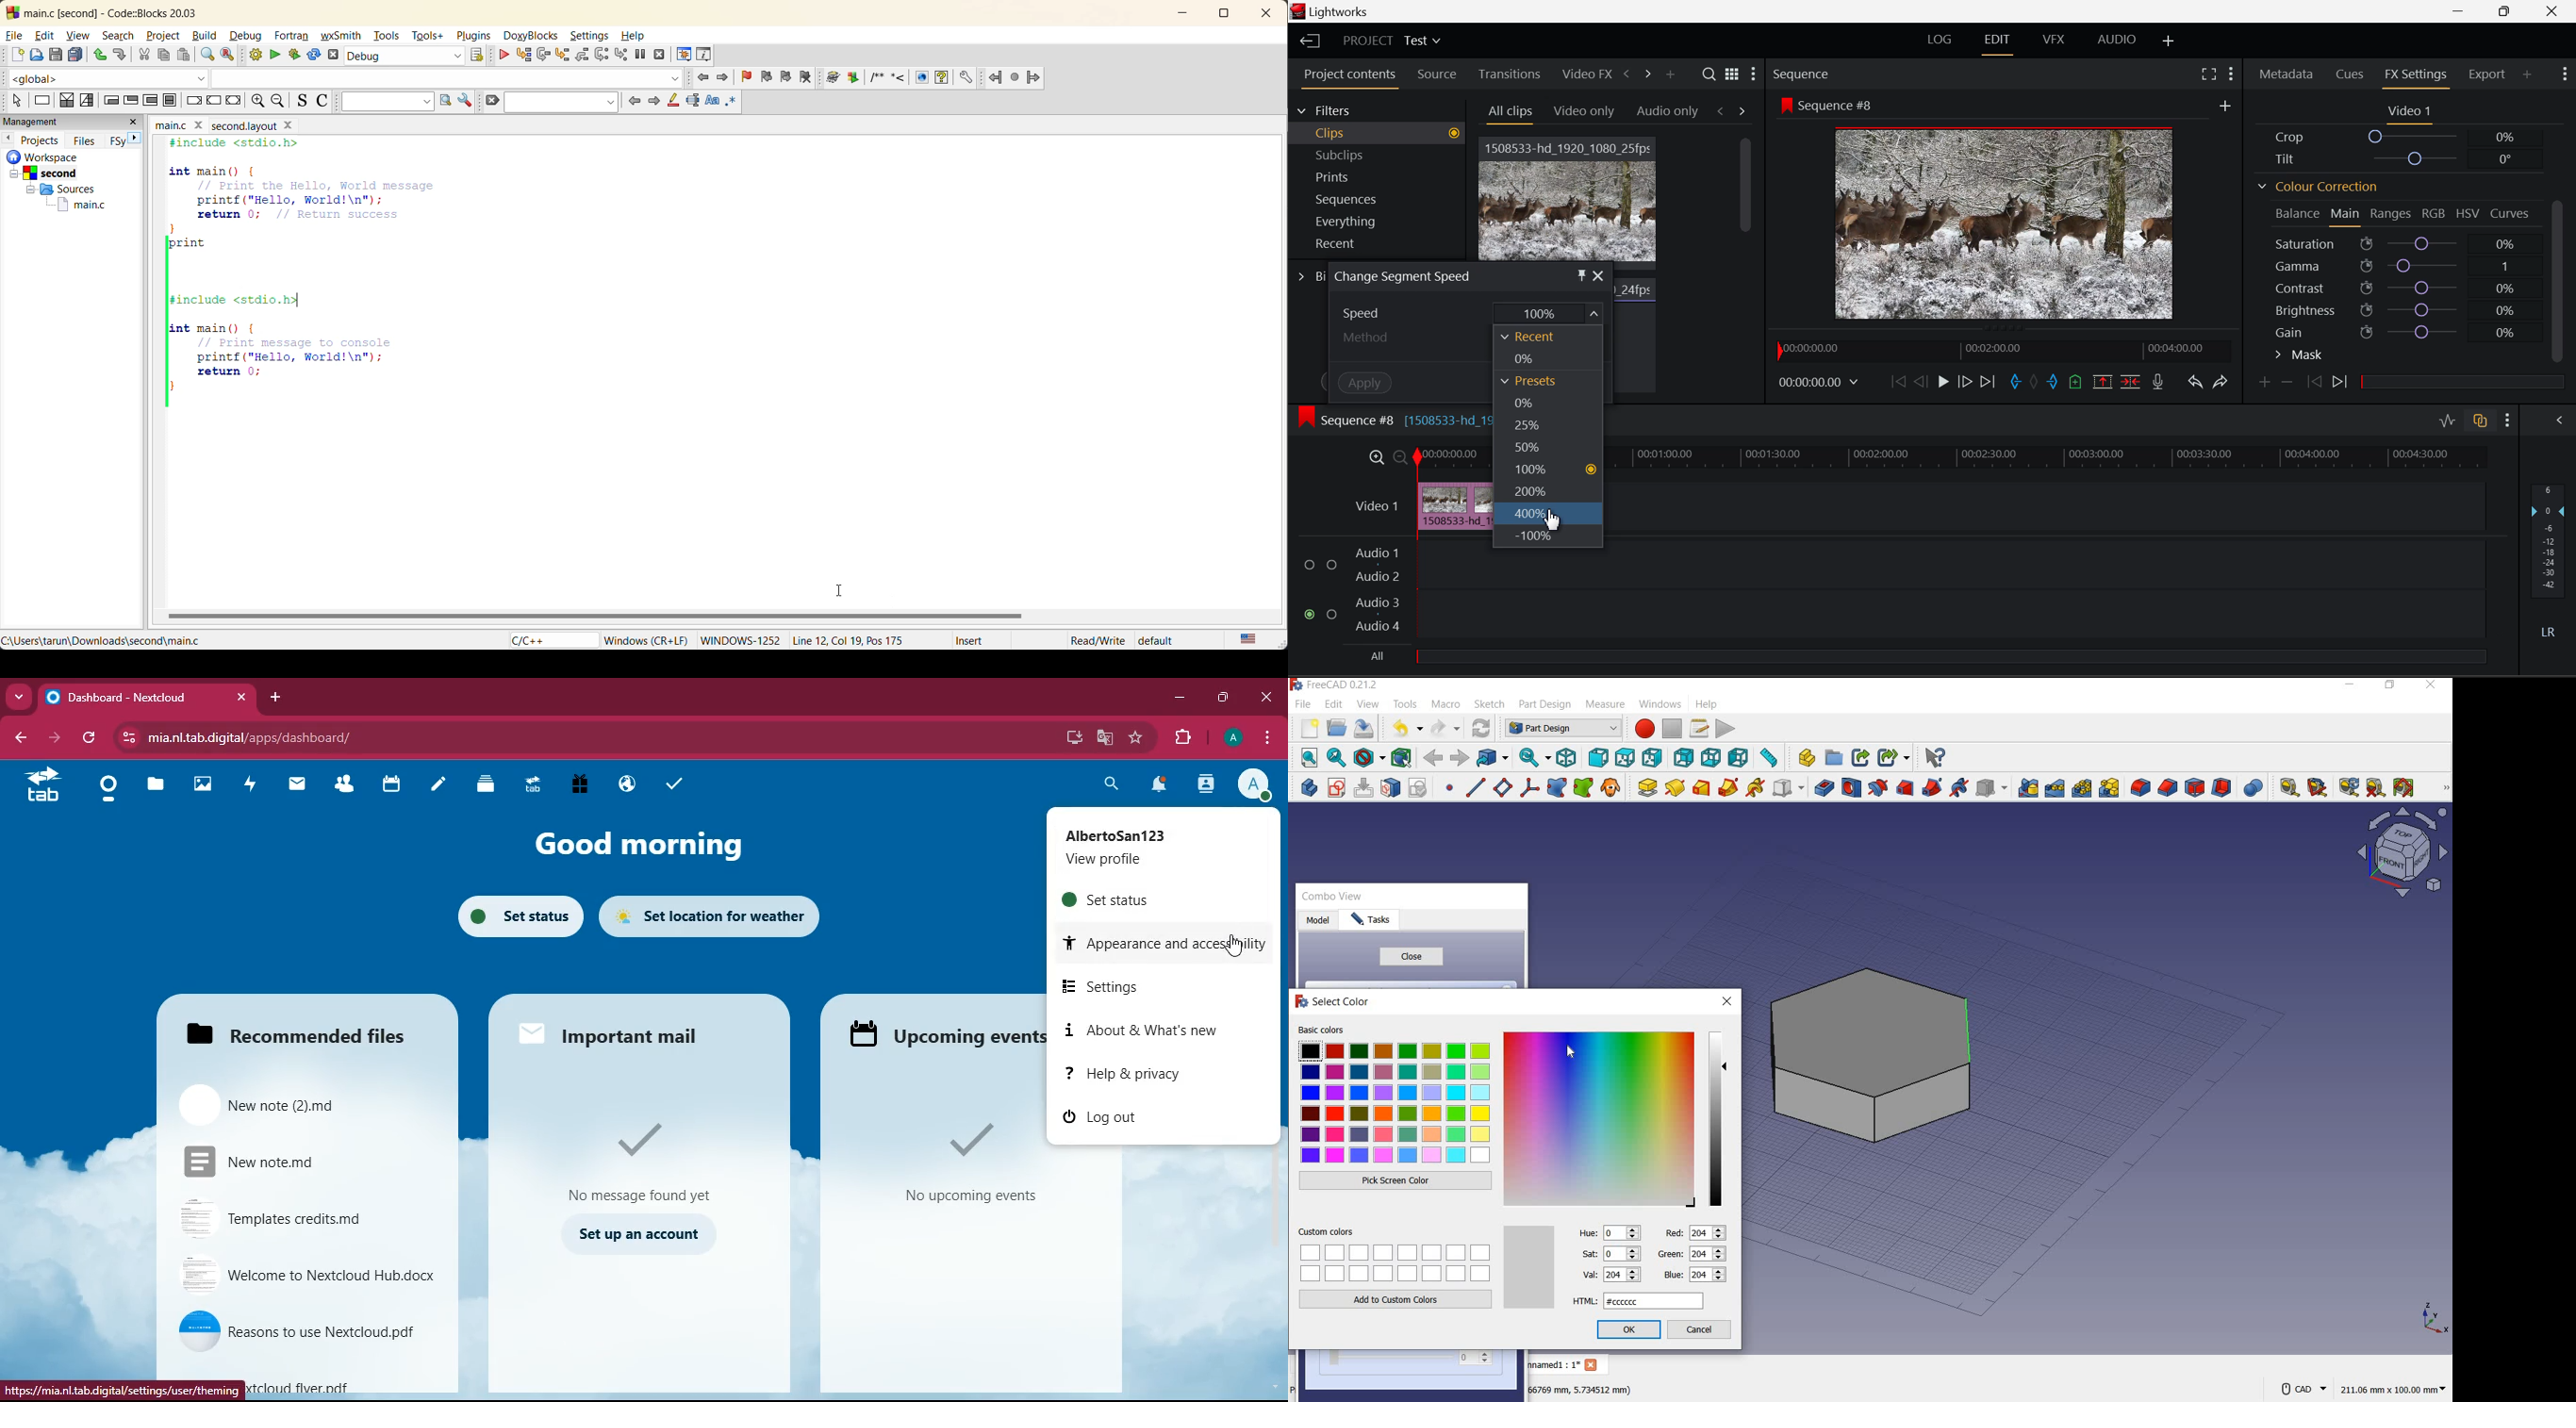 The height and width of the screenshot is (1428, 2576). I want to click on toggle bookmark, so click(745, 75).